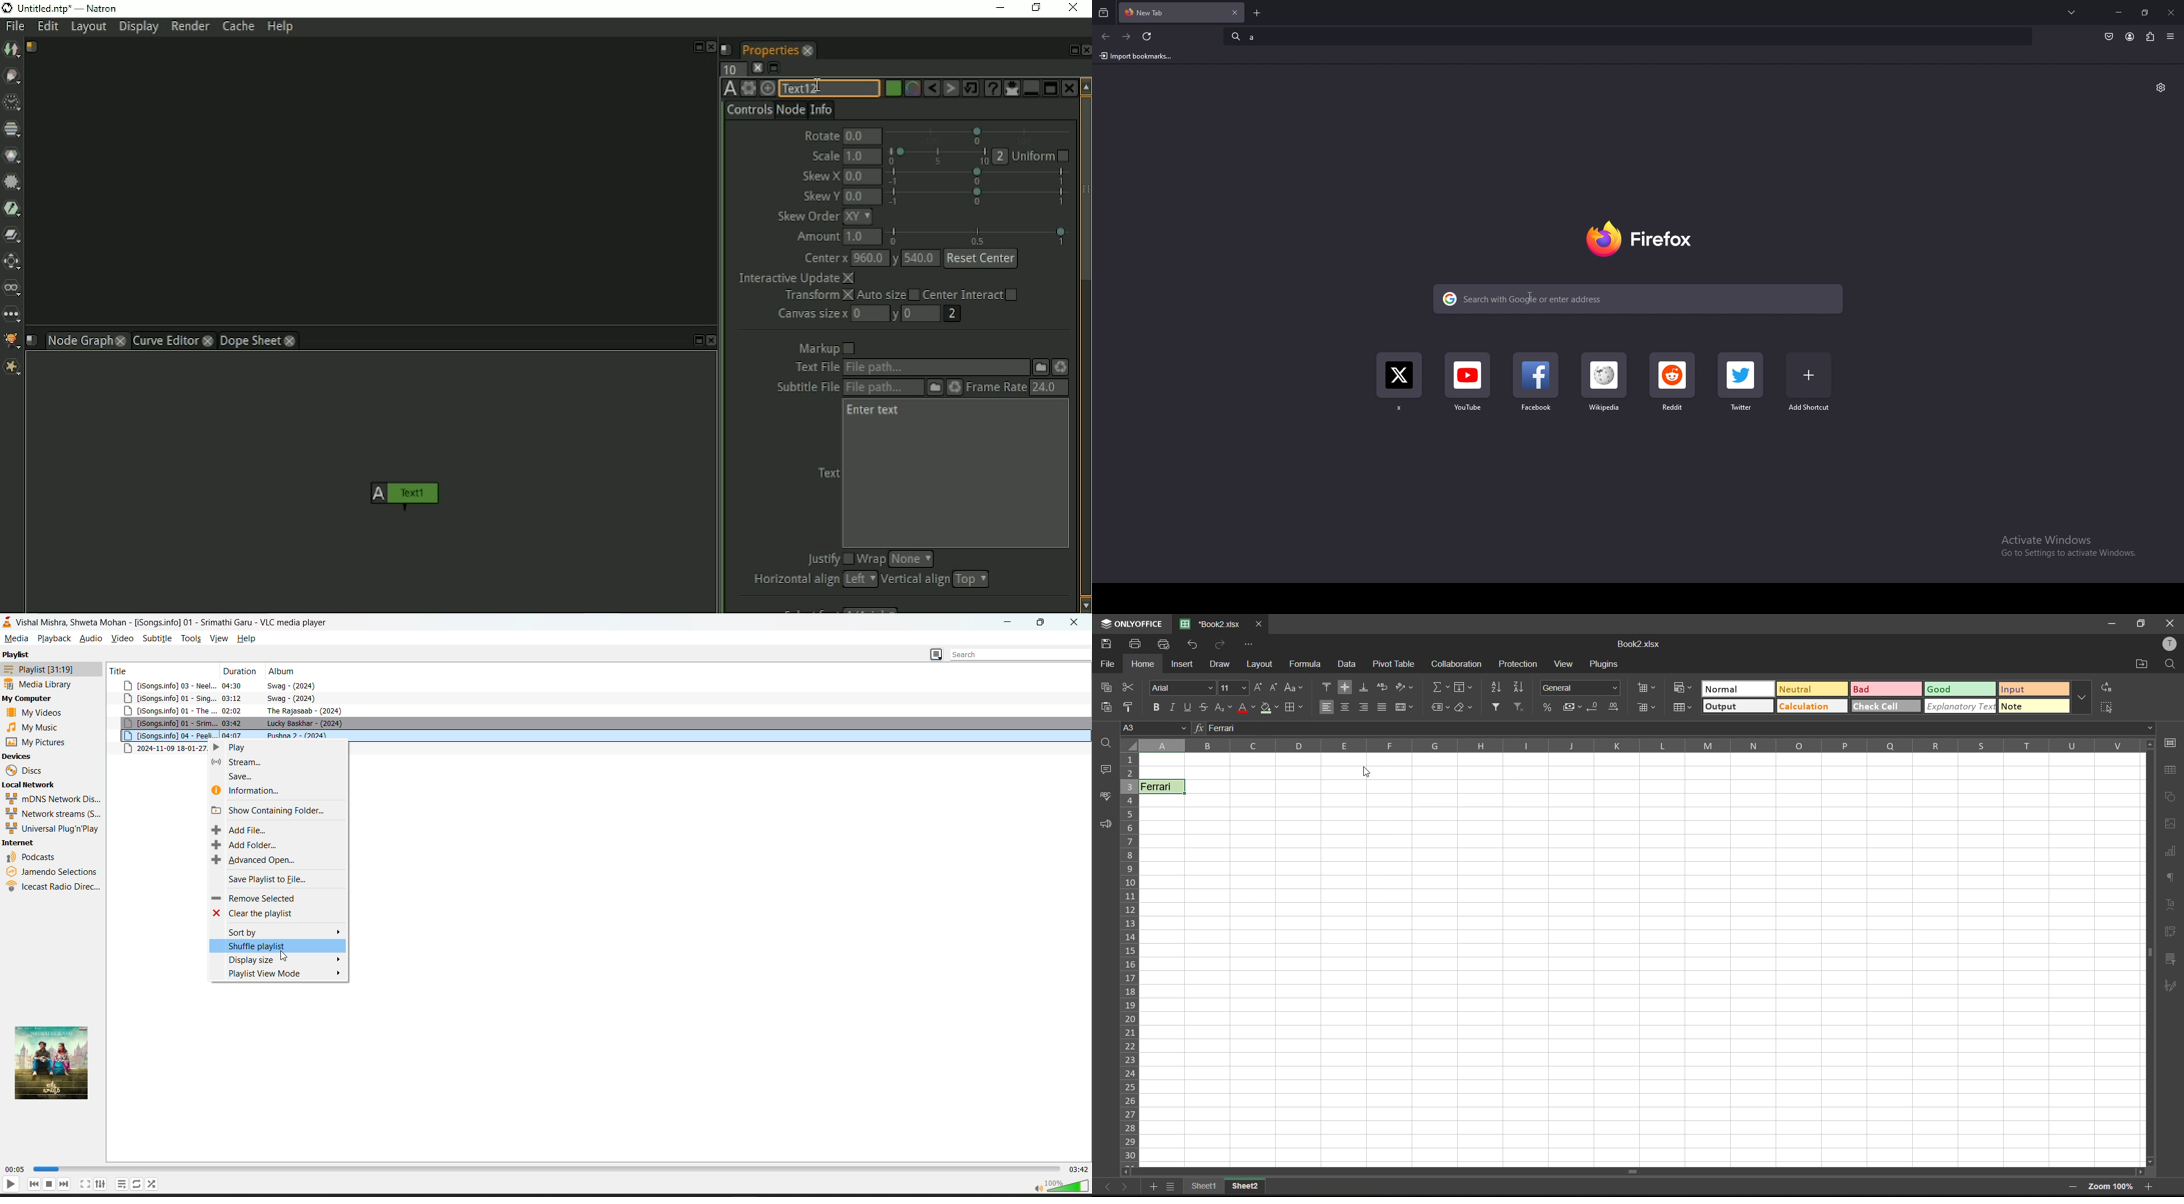 The image size is (2184, 1204). What do you see at coordinates (2173, 743) in the screenshot?
I see `cell settings` at bounding box center [2173, 743].